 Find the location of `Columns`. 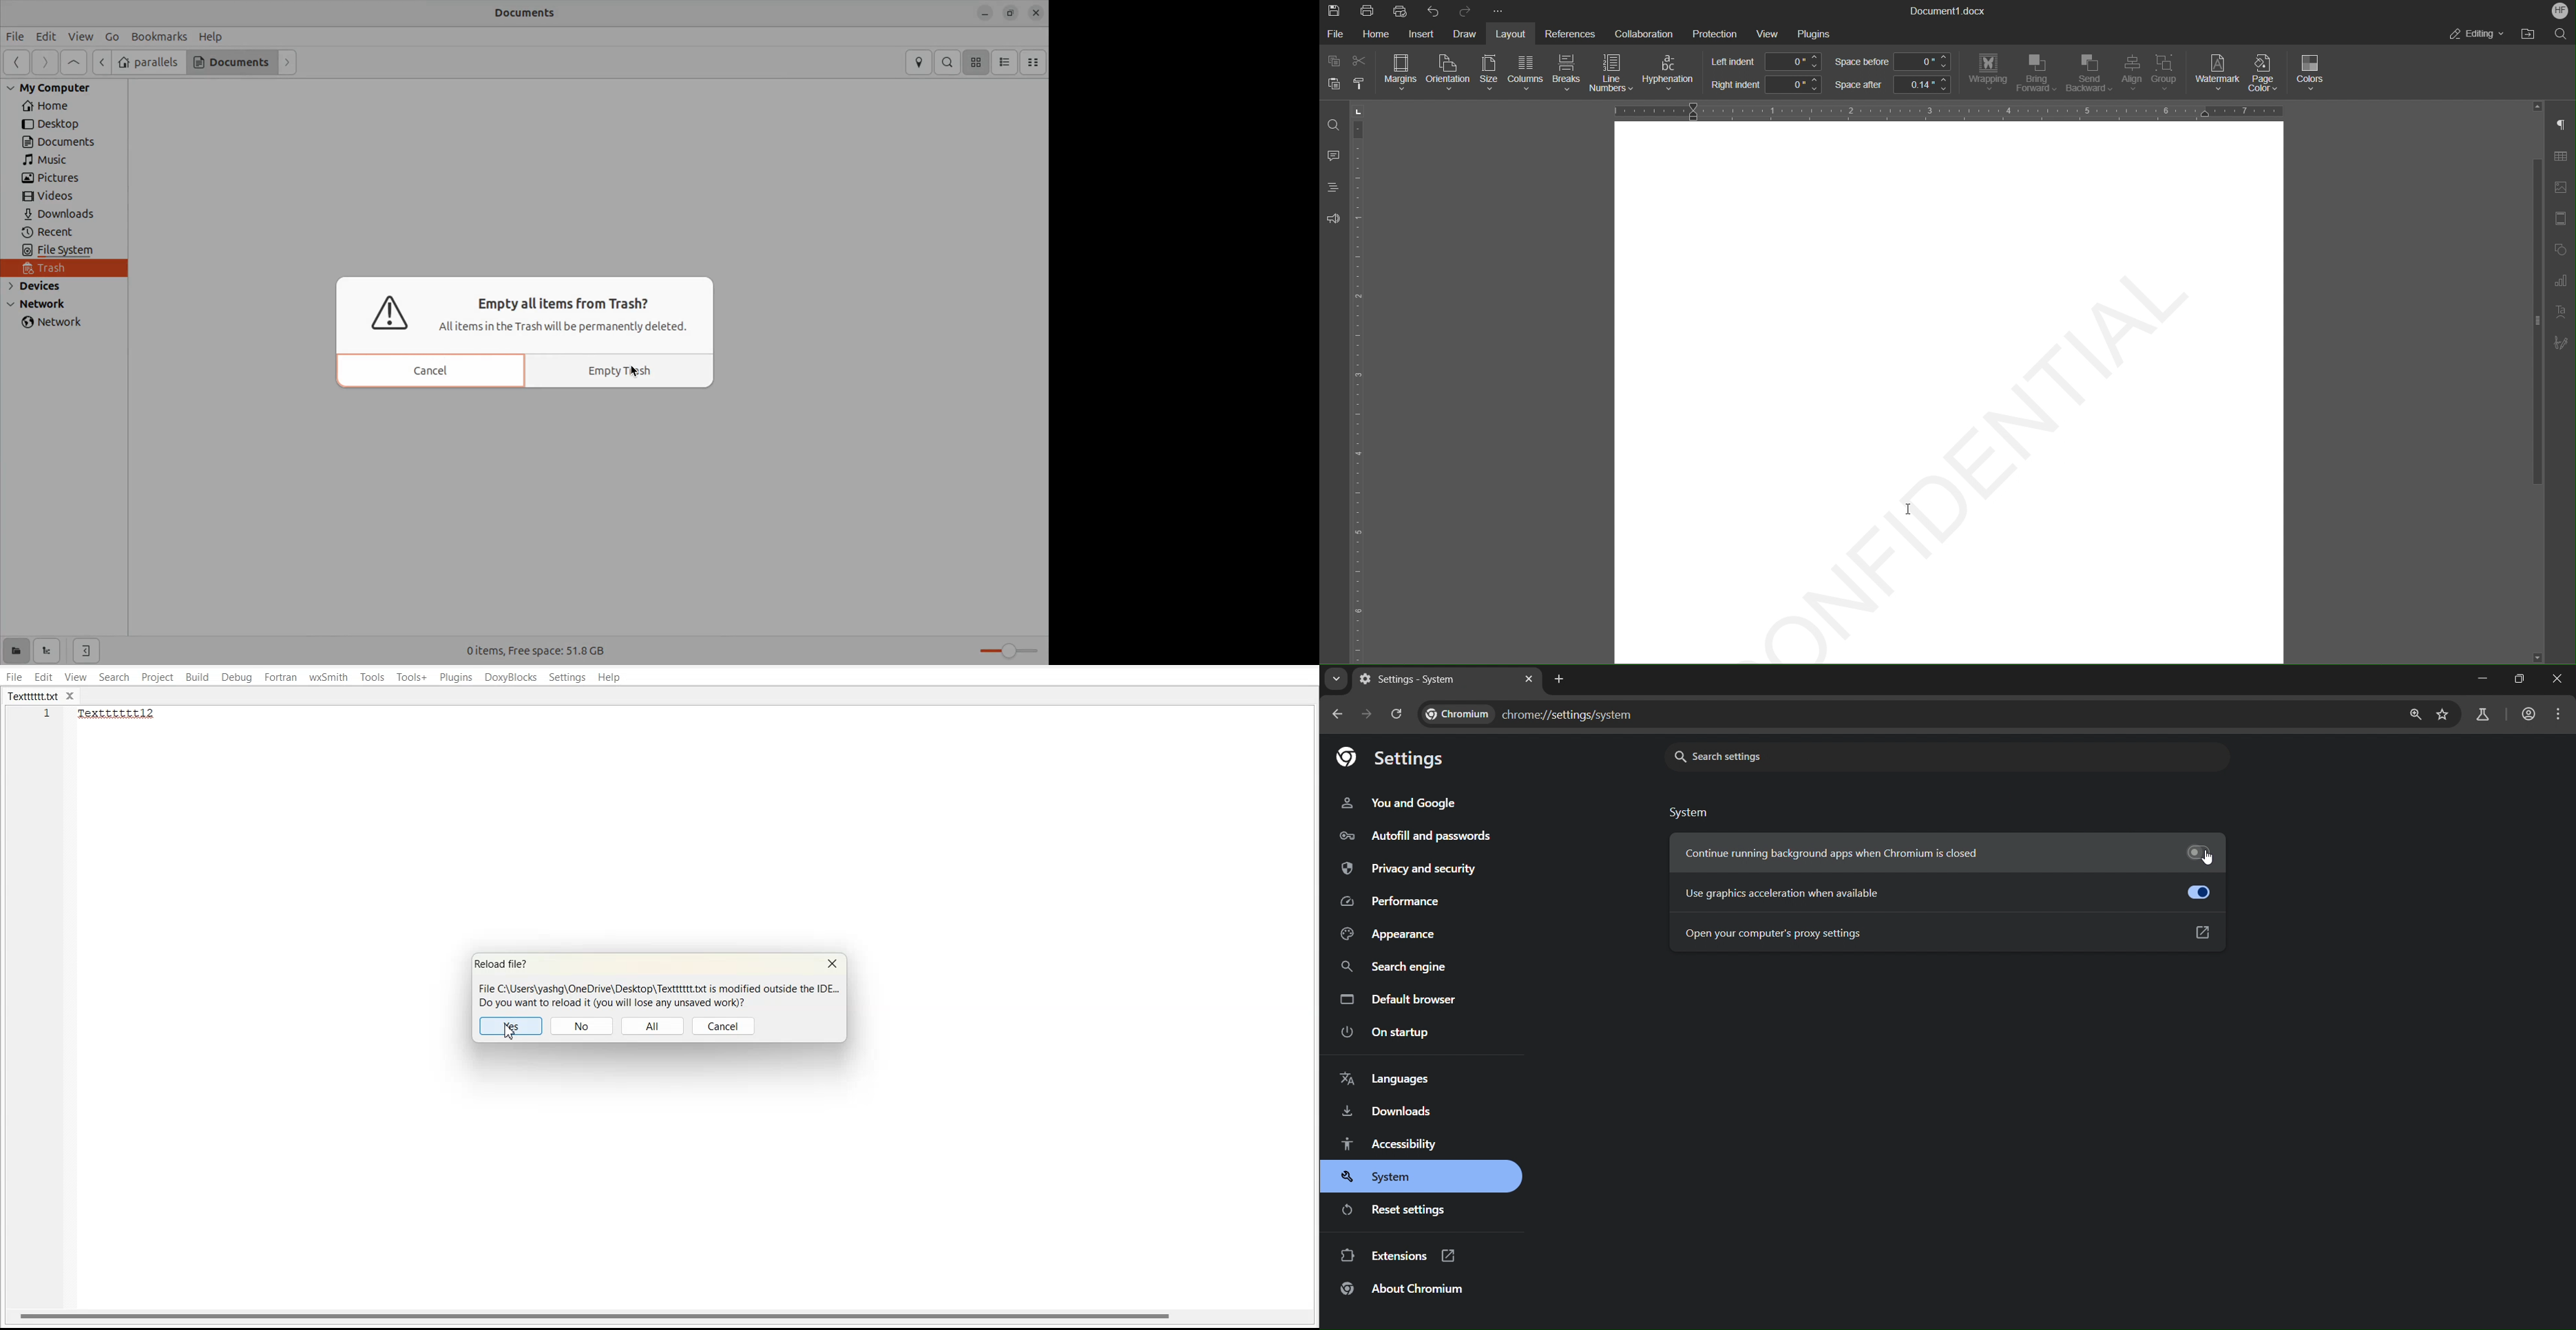

Columns is located at coordinates (1524, 73).